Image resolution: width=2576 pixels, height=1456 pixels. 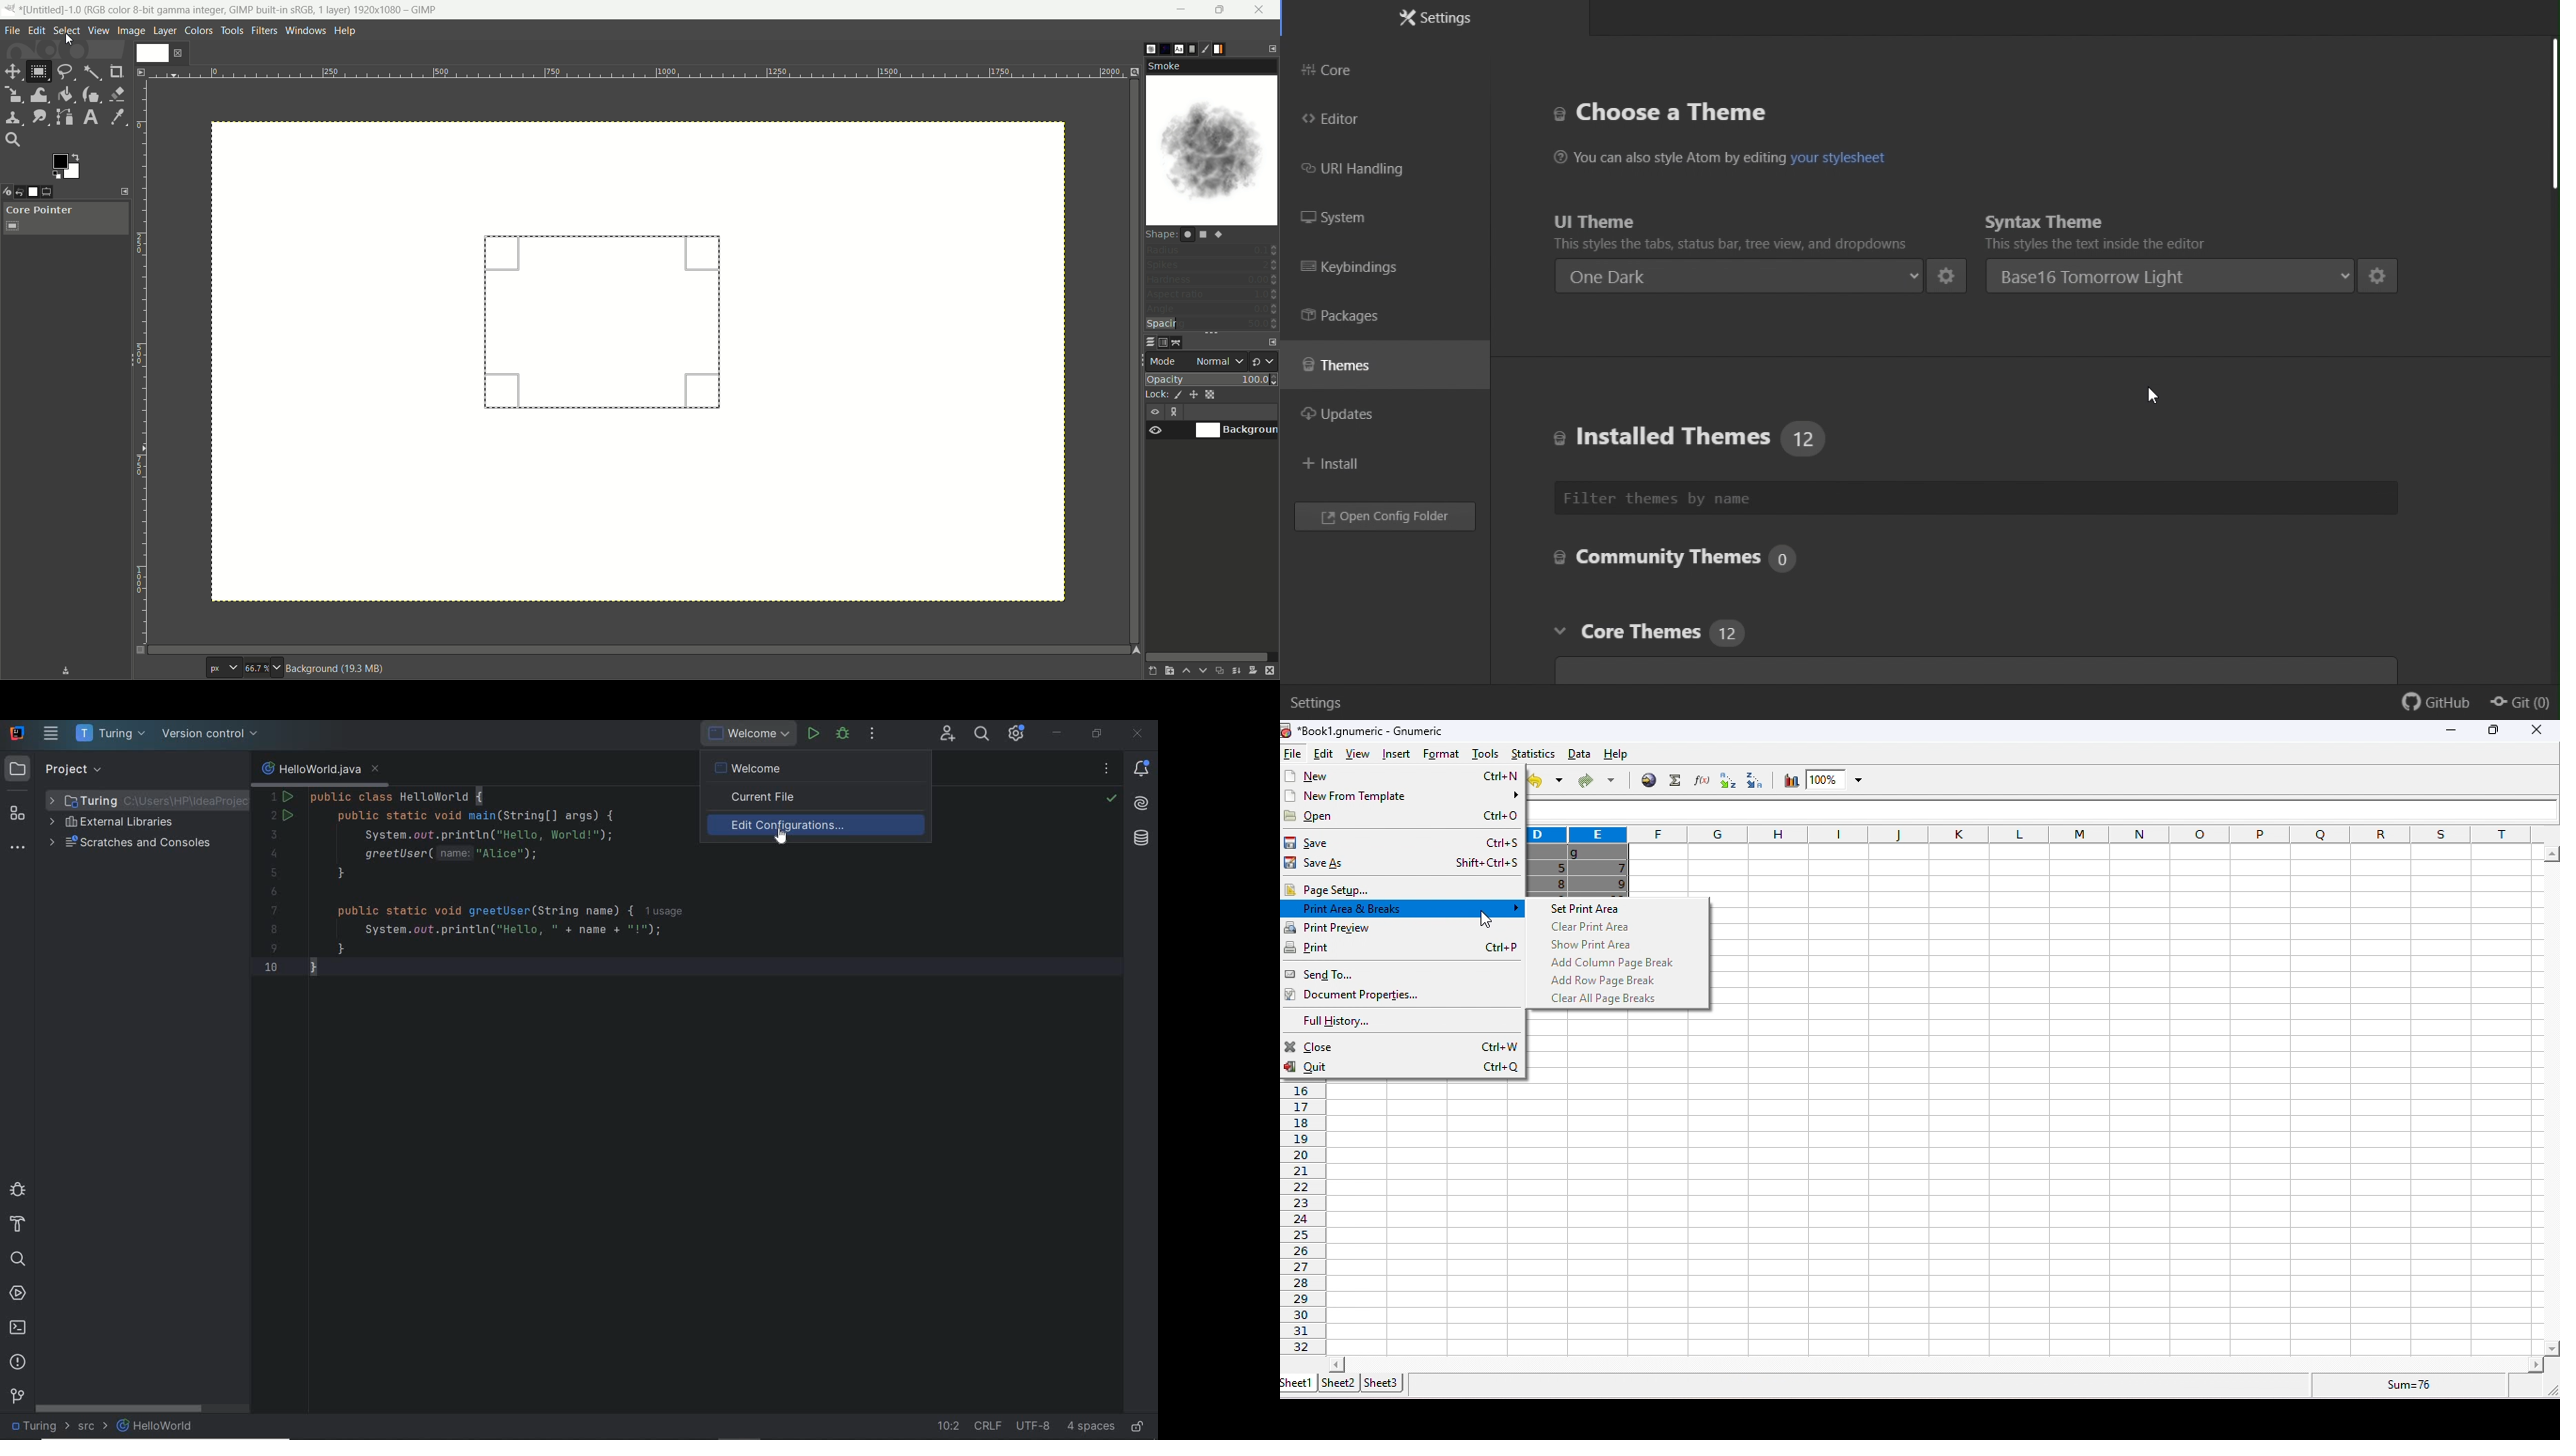 I want to click on expand, so click(x=2546, y=1389).